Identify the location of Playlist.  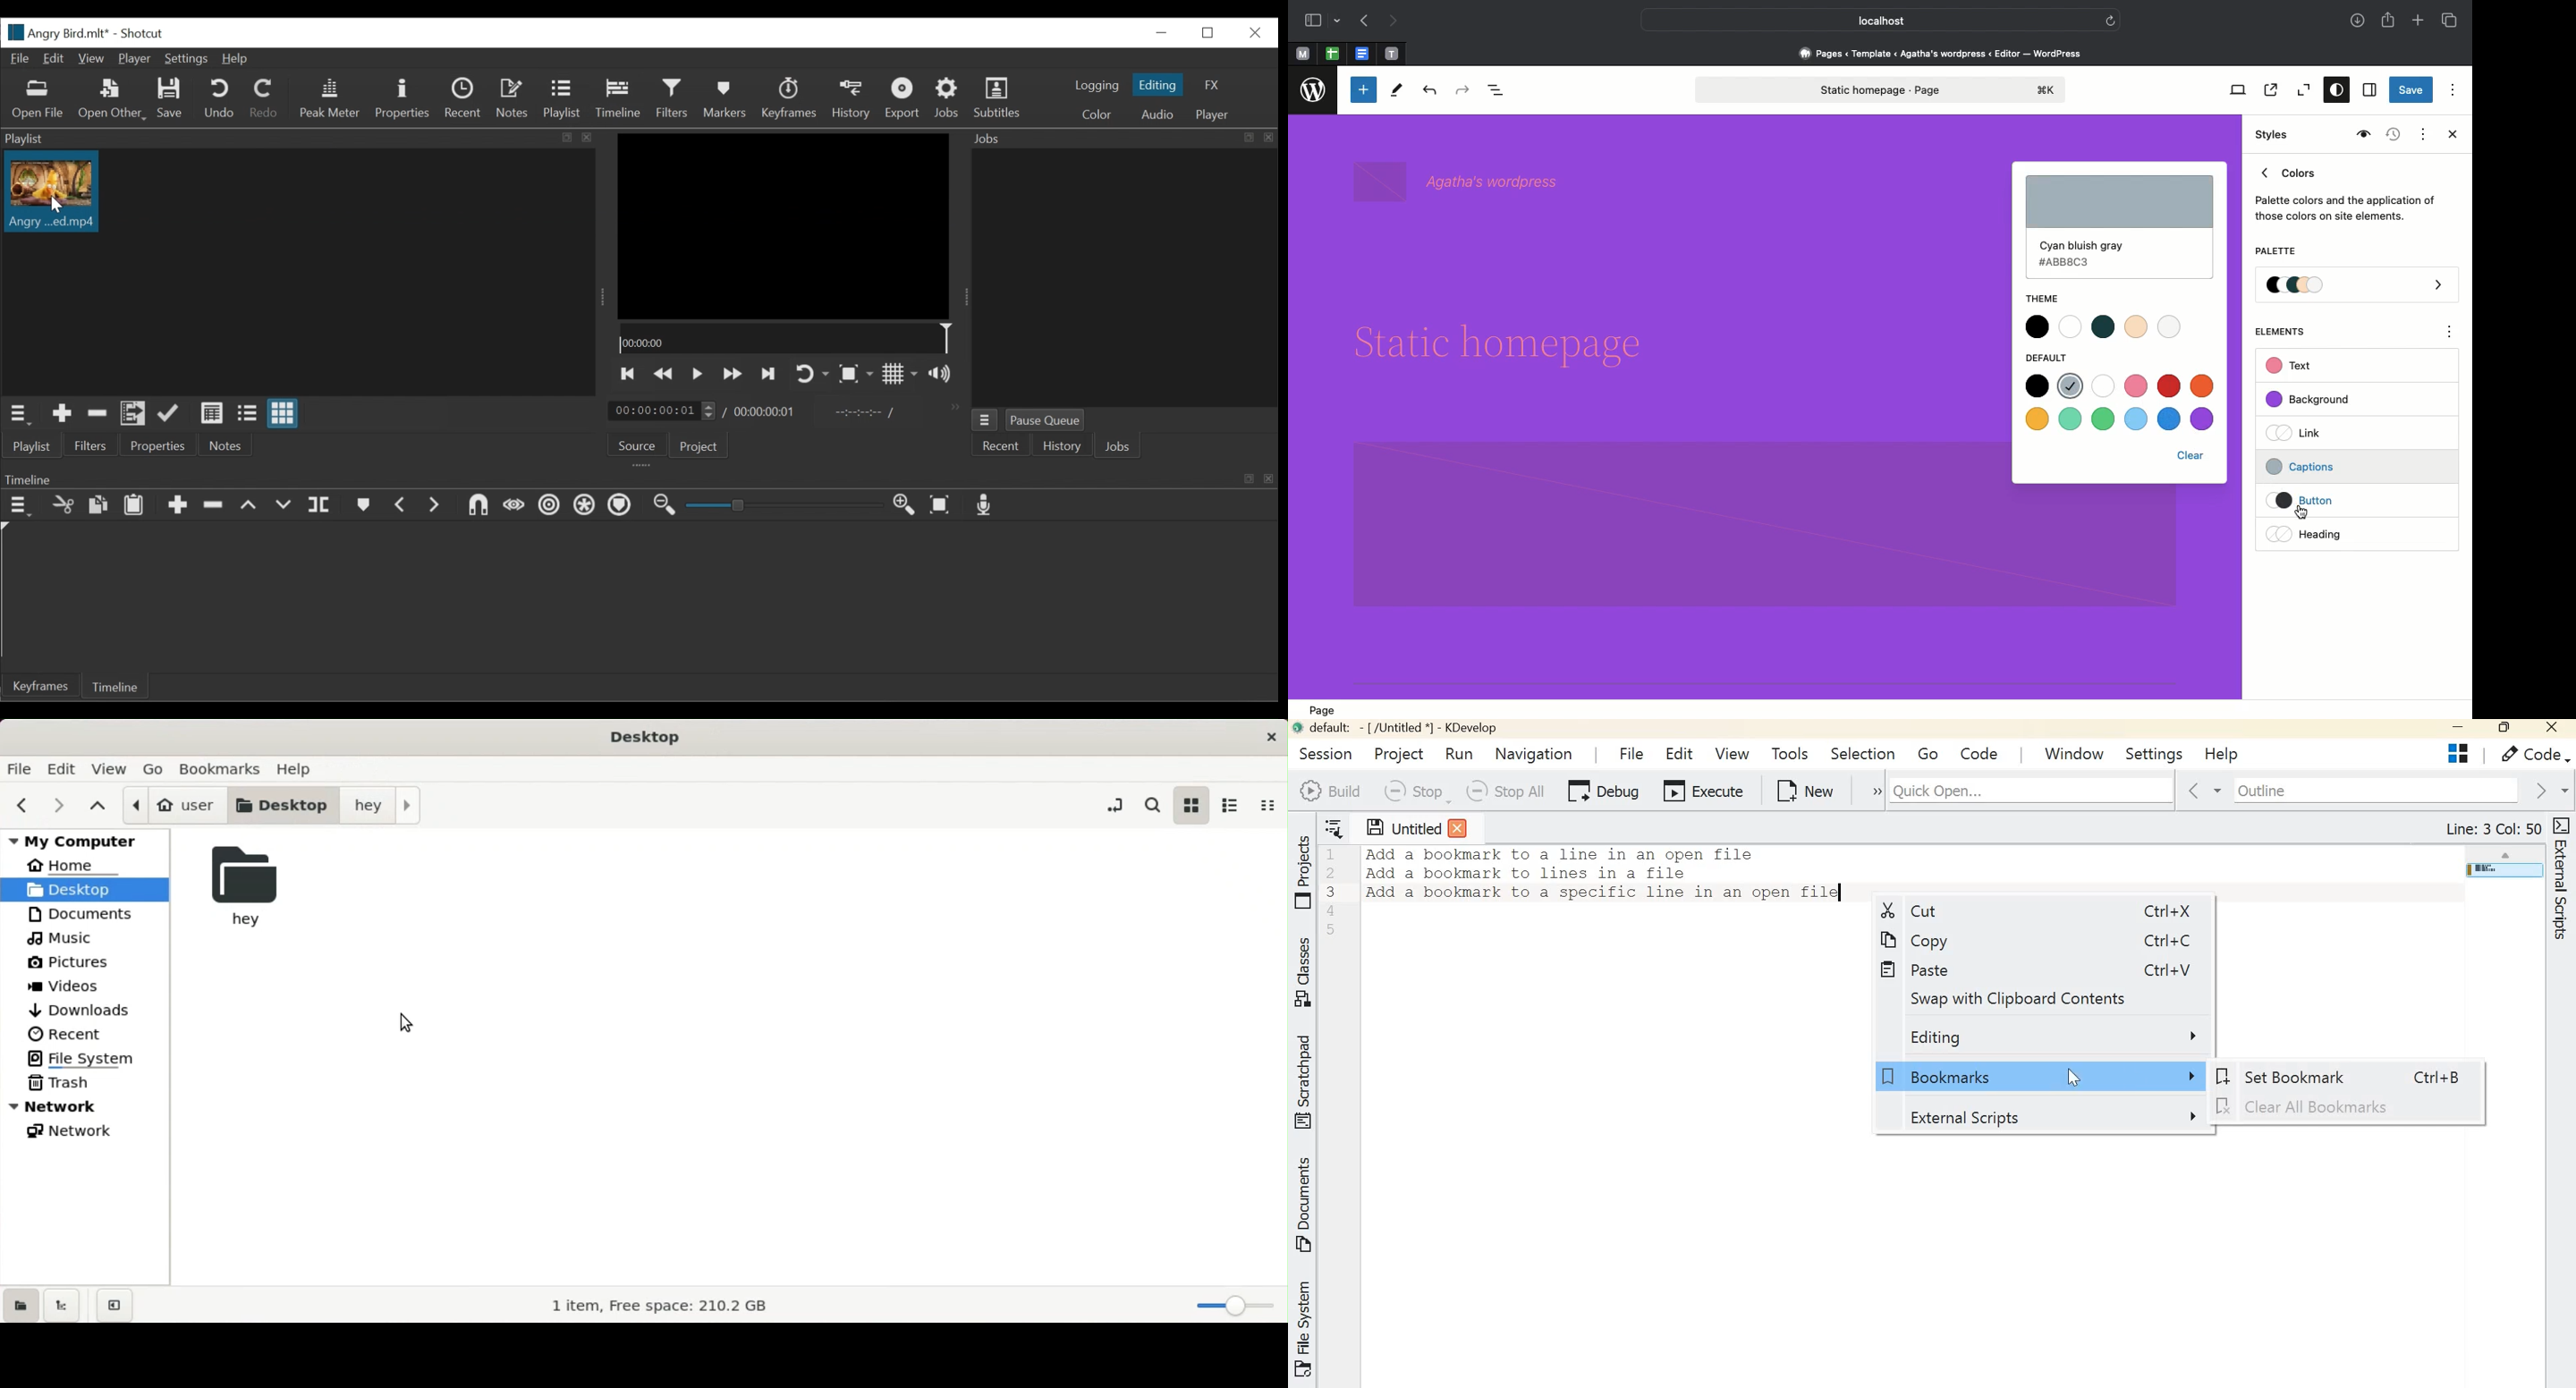
(35, 448).